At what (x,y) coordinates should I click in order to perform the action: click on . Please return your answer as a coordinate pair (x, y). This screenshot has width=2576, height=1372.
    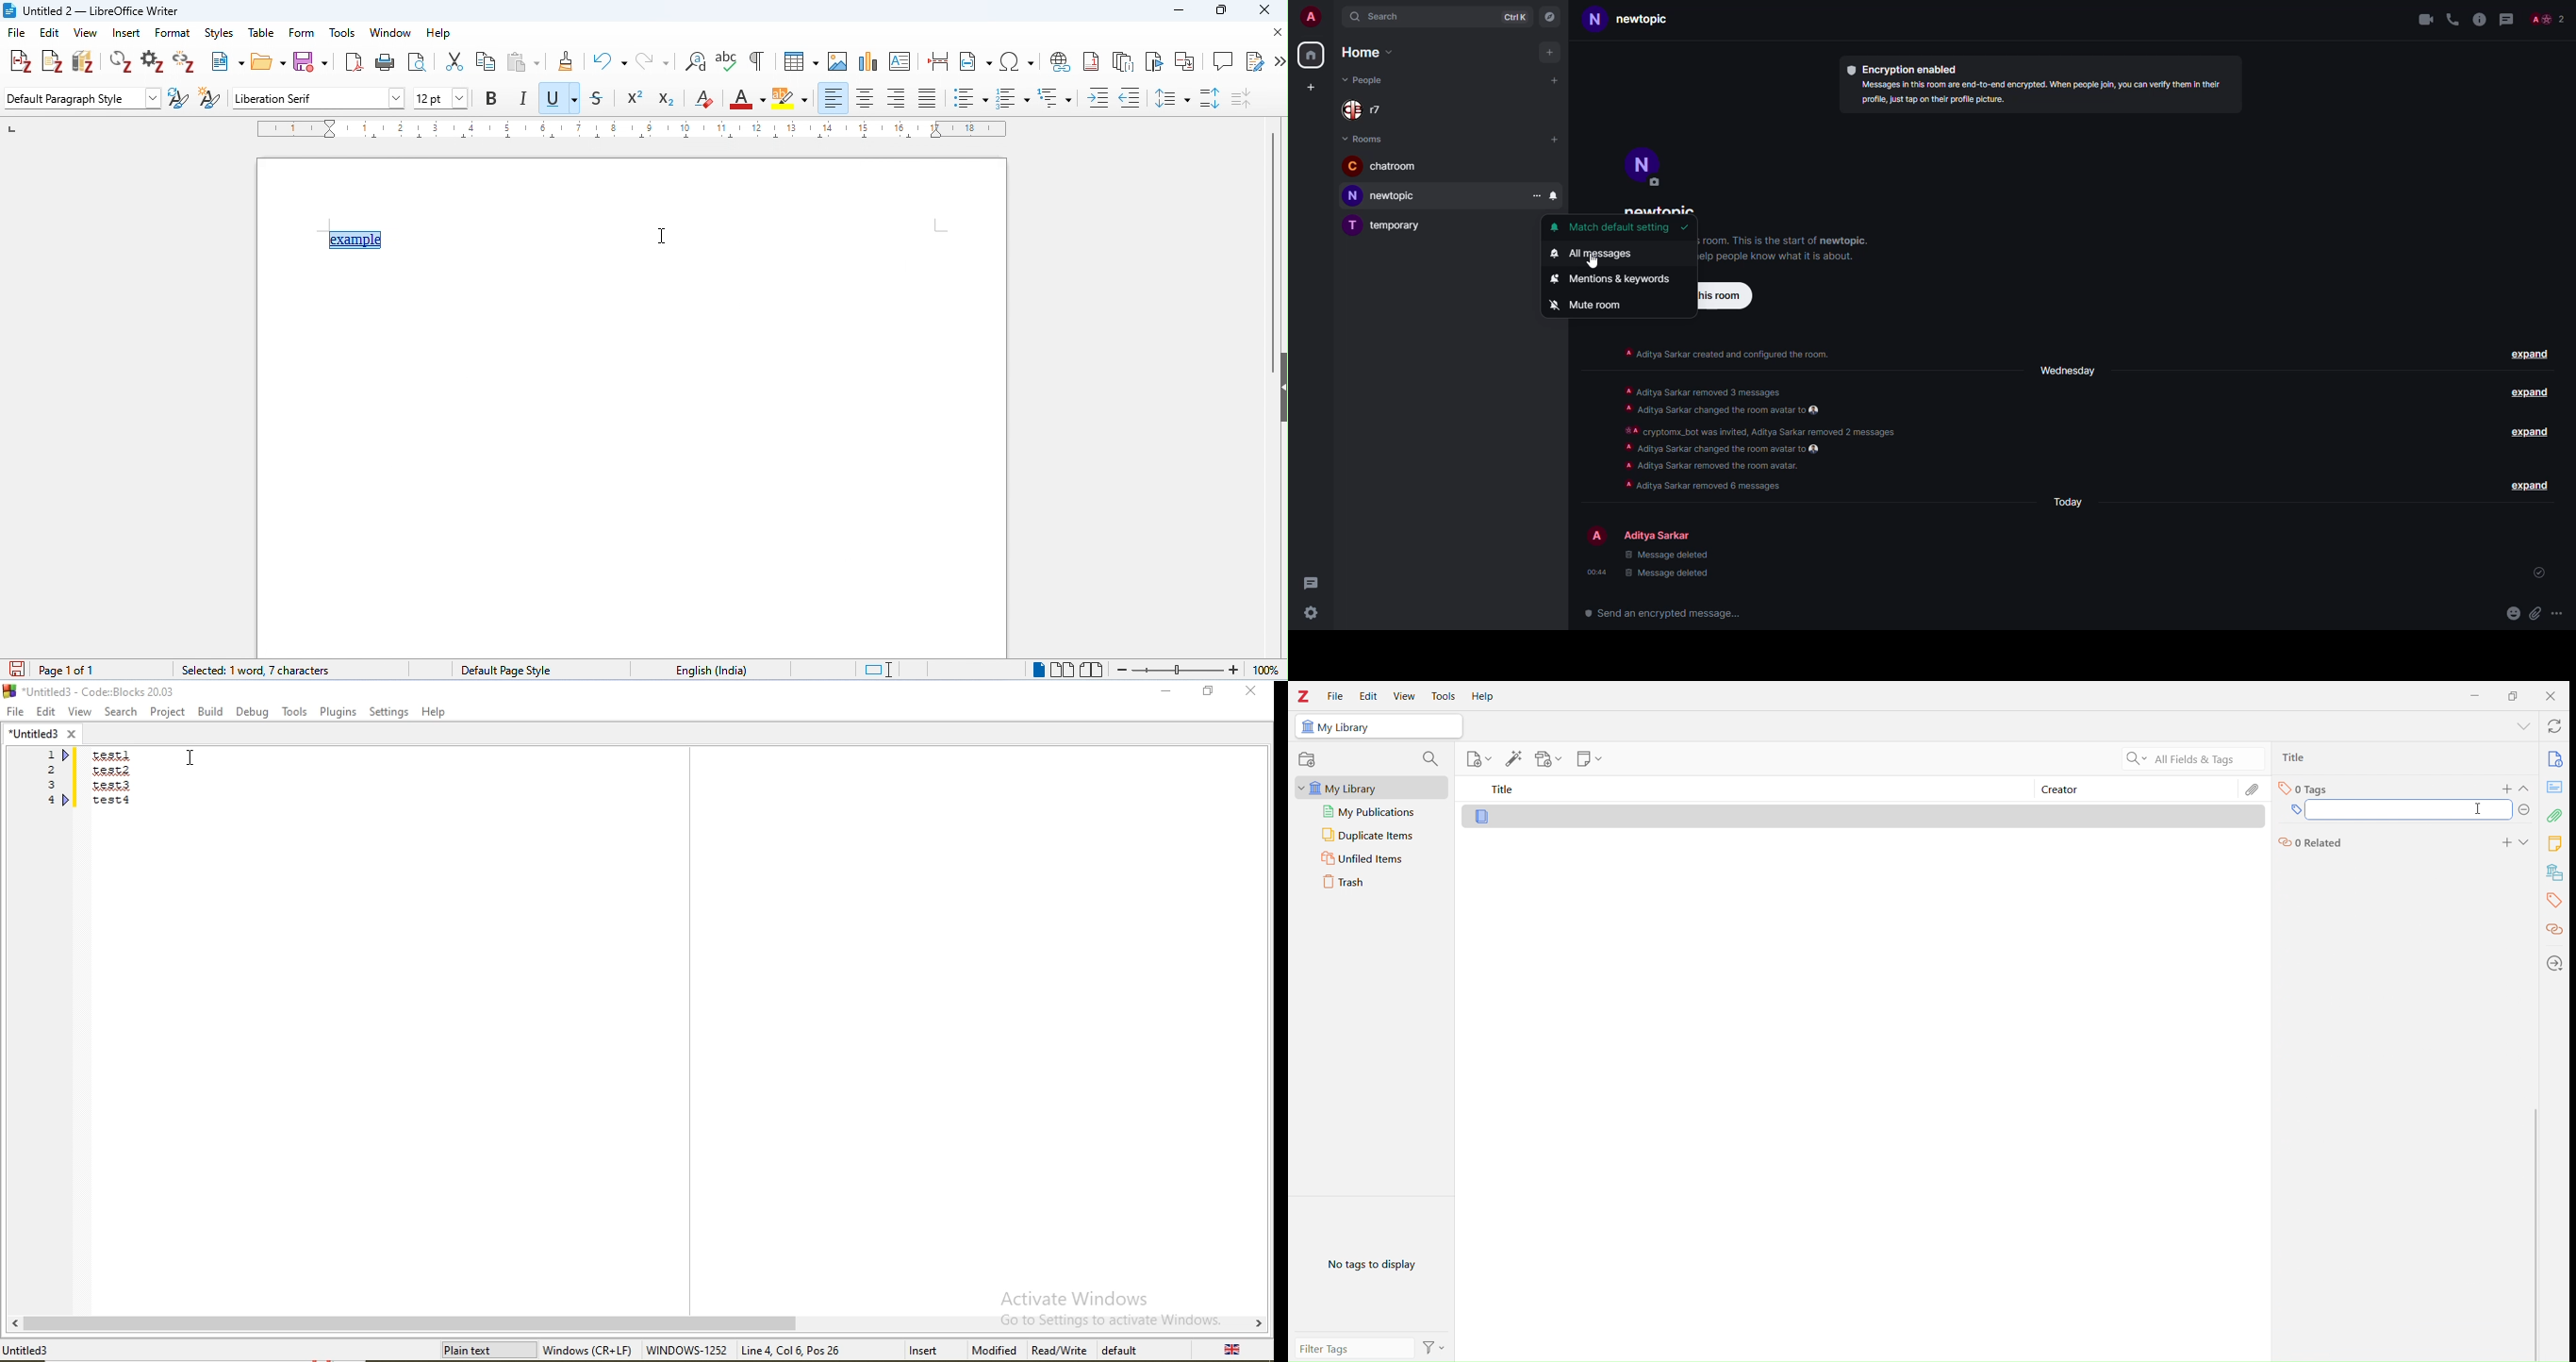
    Looking at the image, I should click on (1444, 696).